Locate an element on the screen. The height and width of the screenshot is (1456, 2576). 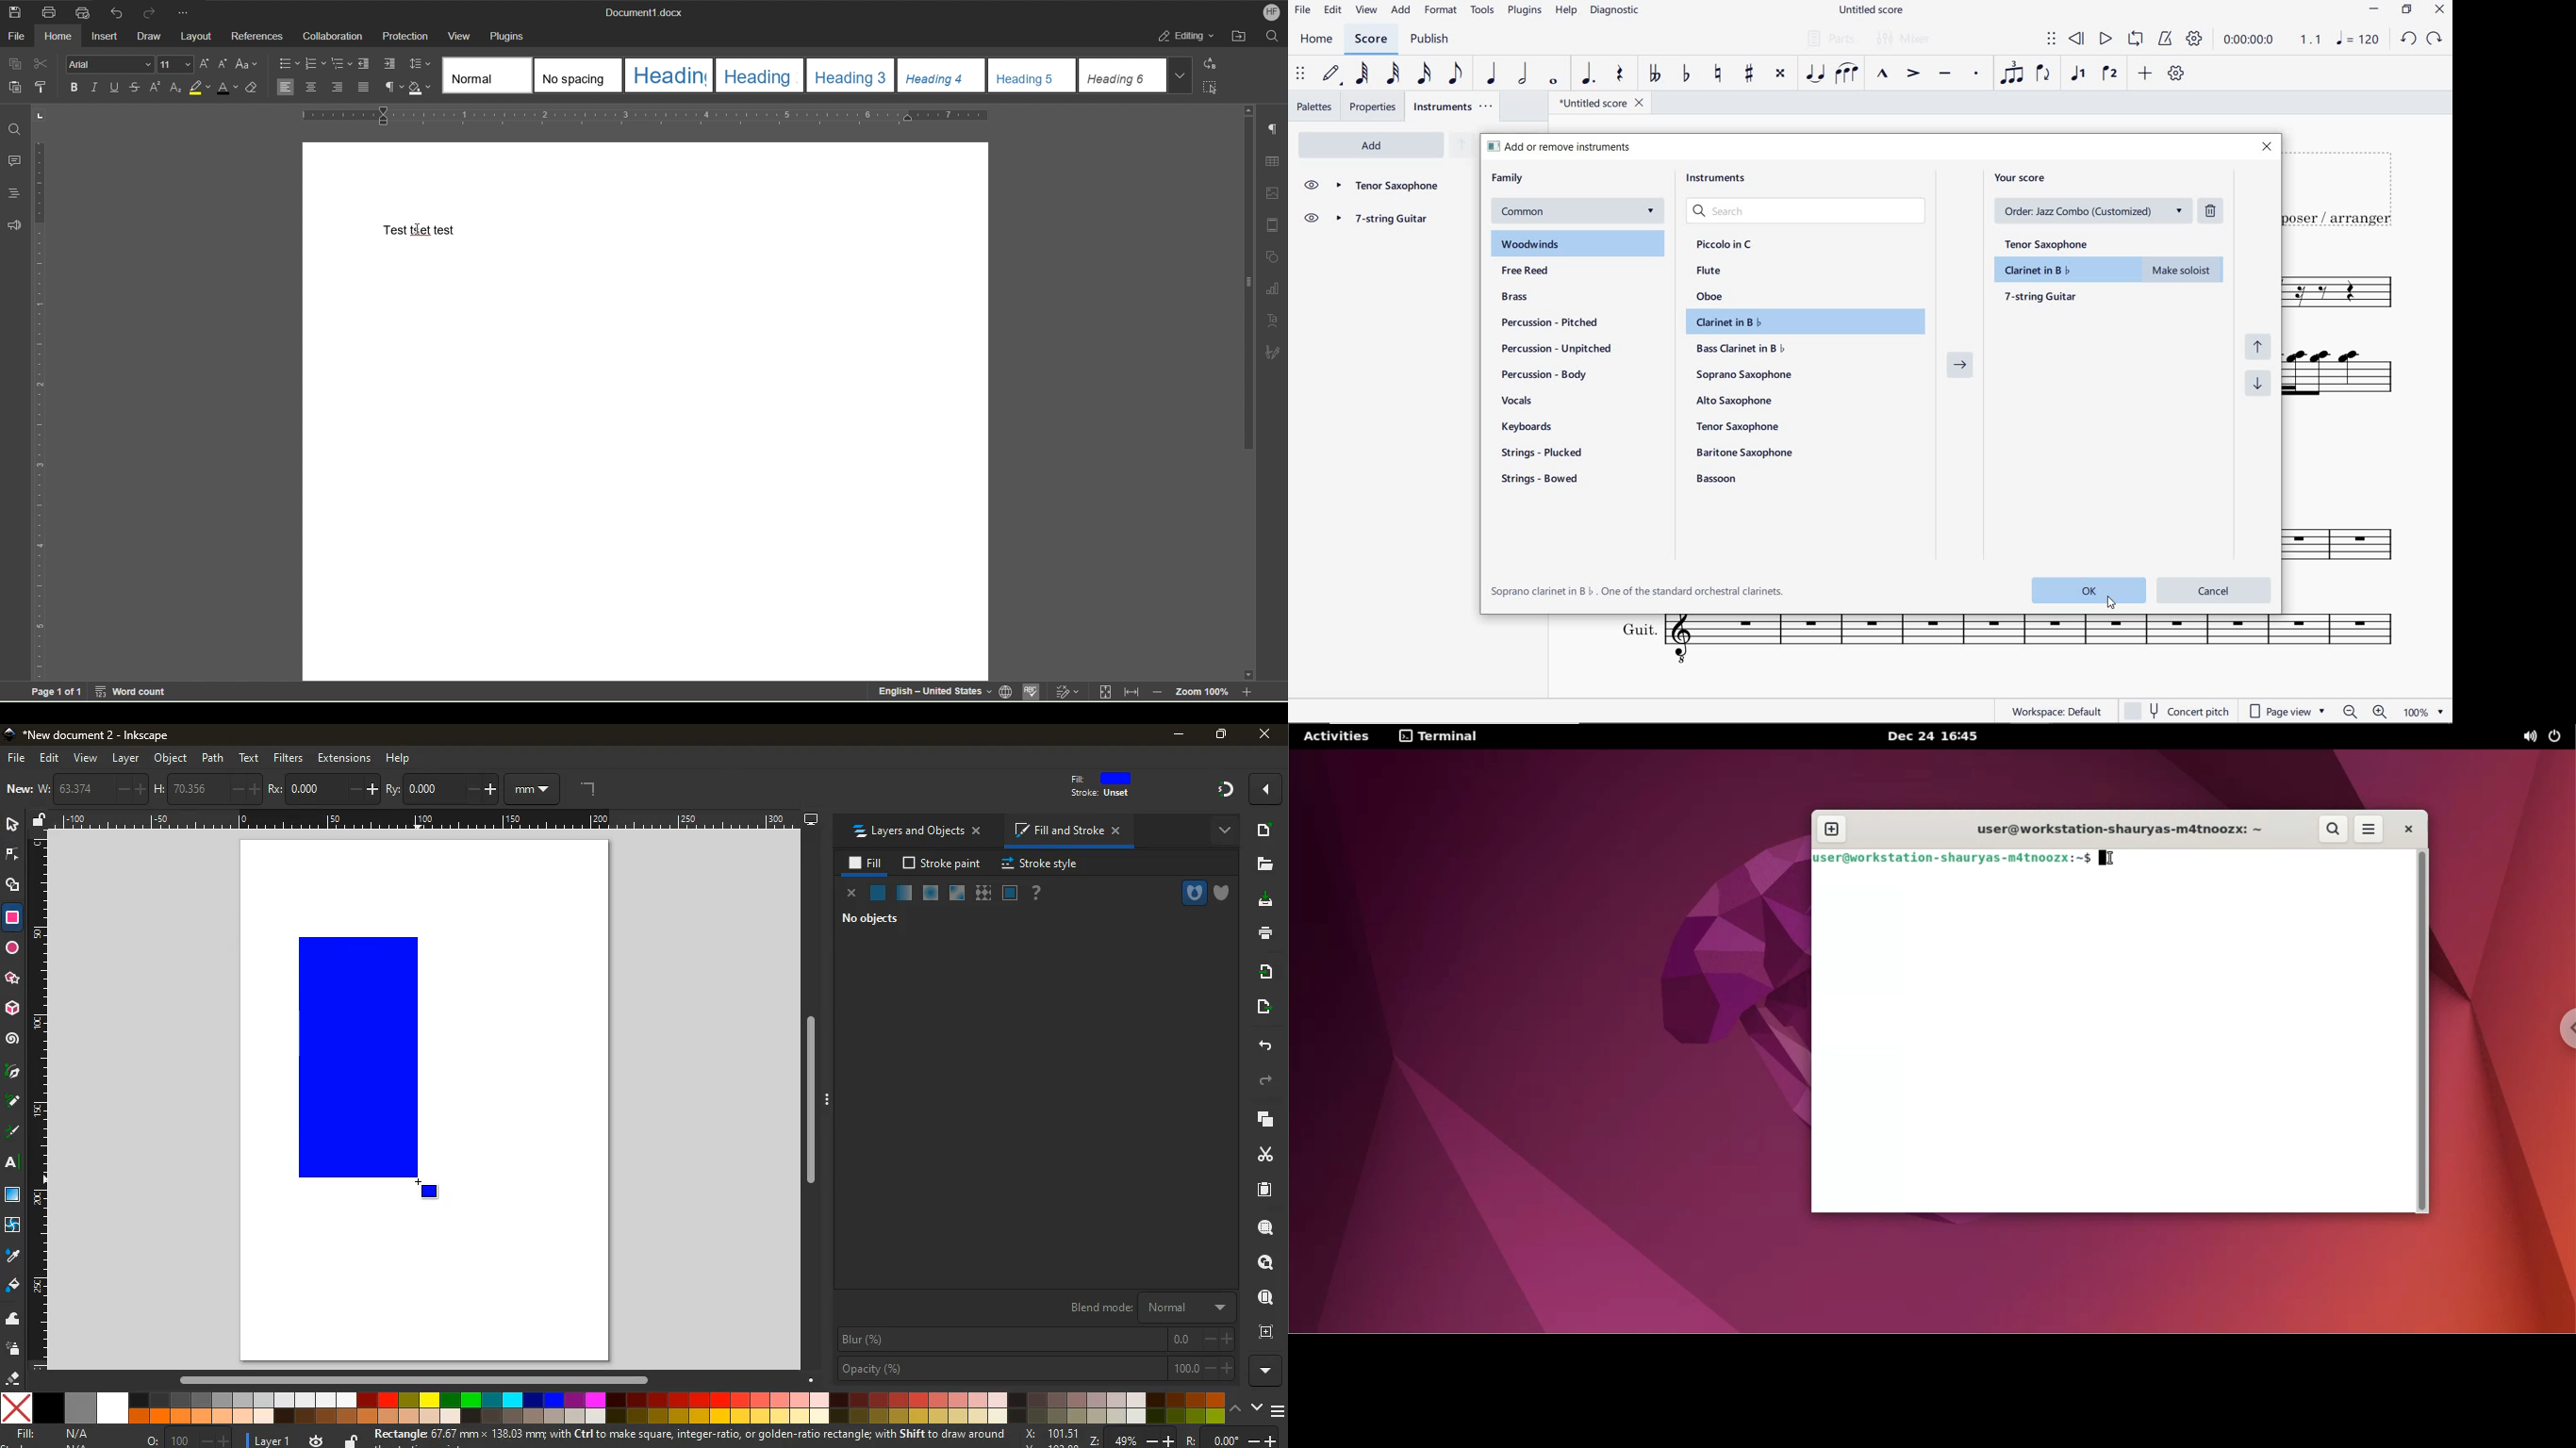
Zoom is located at coordinates (1207, 692).